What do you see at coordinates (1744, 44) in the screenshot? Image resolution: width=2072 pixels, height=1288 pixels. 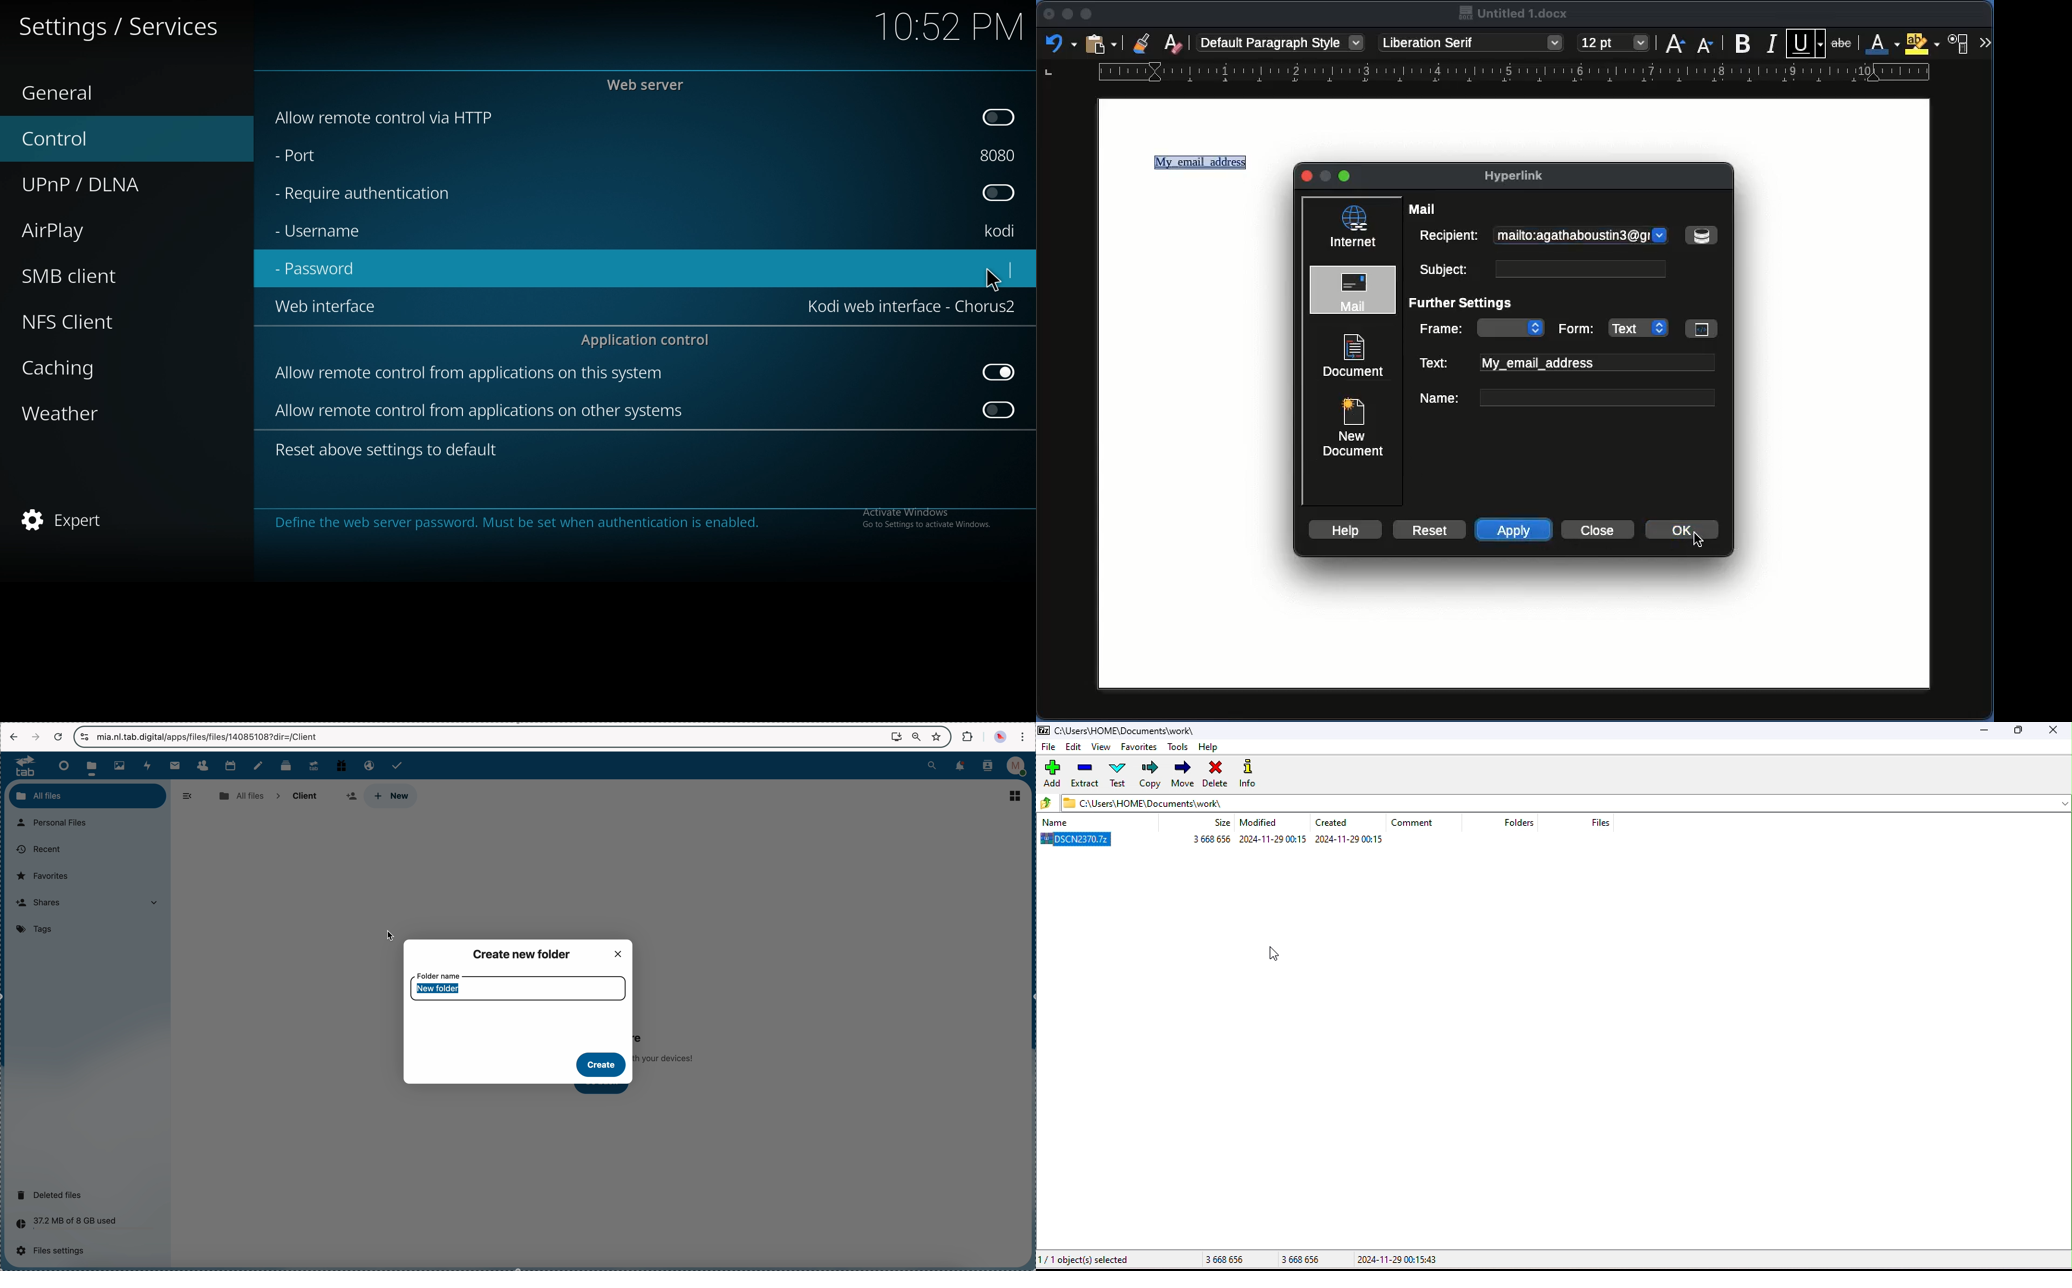 I see `Bold` at bounding box center [1744, 44].